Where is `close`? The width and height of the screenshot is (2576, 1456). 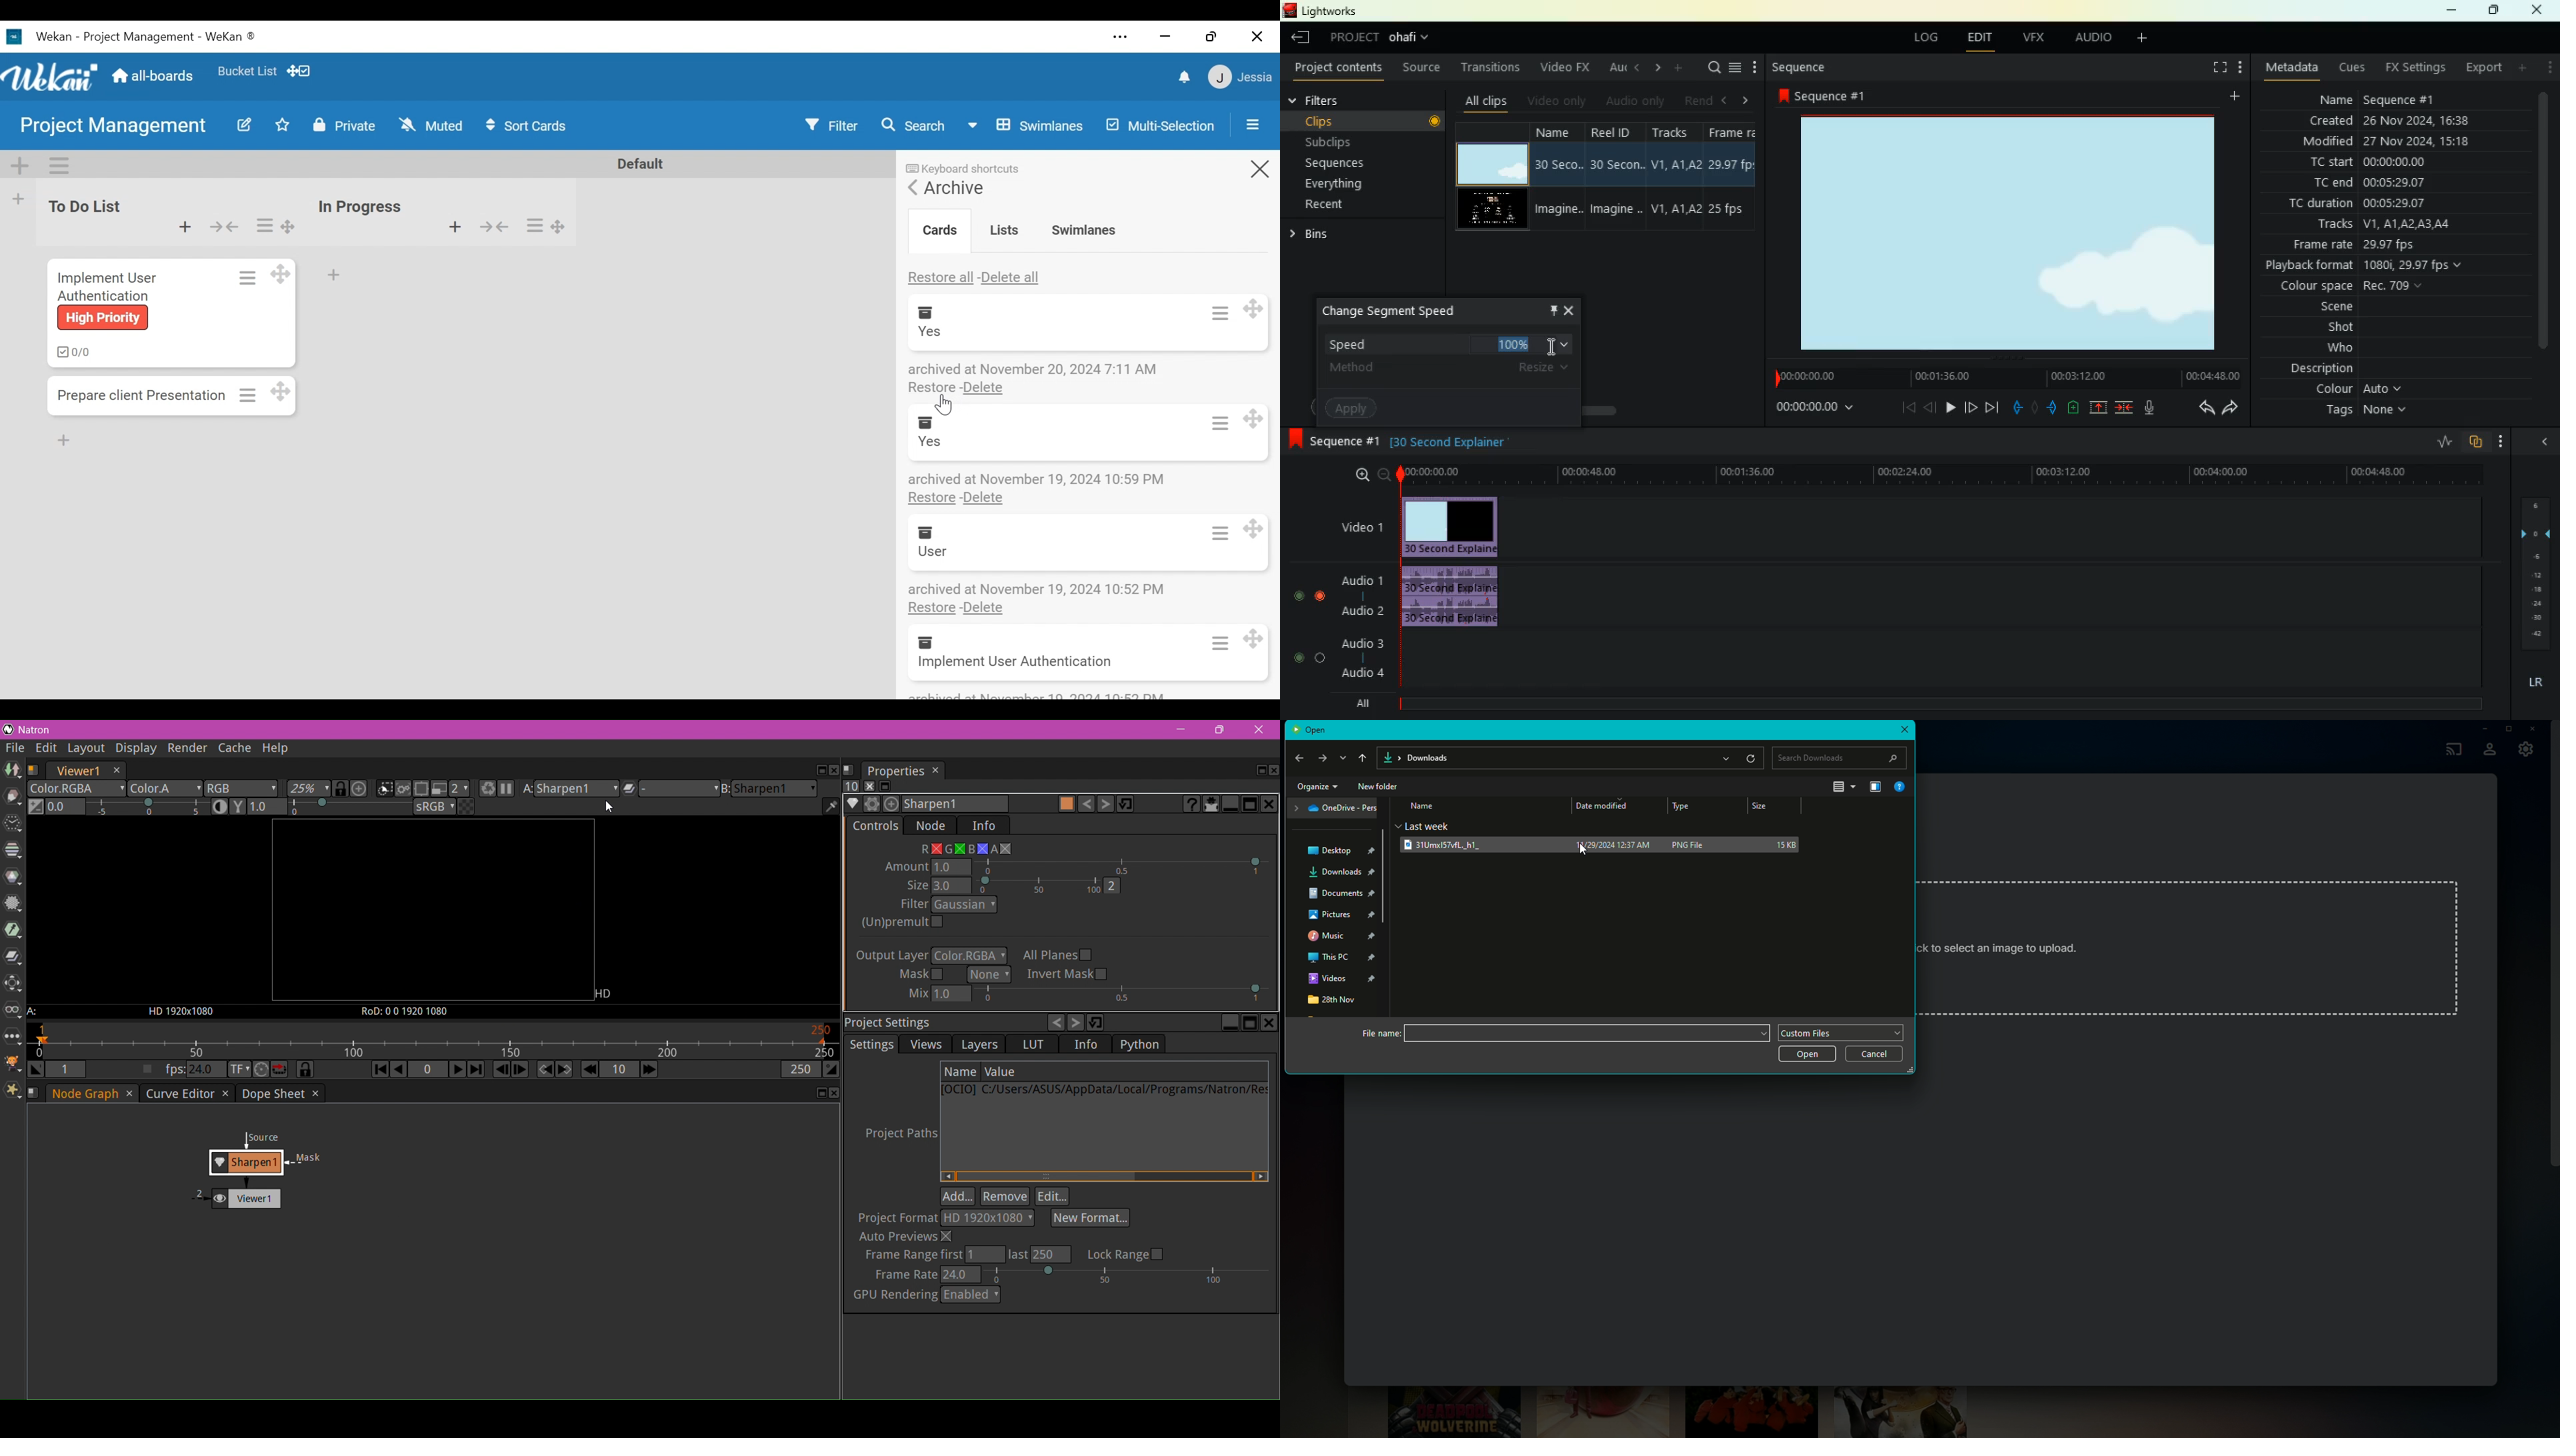
close is located at coordinates (1252, 171).